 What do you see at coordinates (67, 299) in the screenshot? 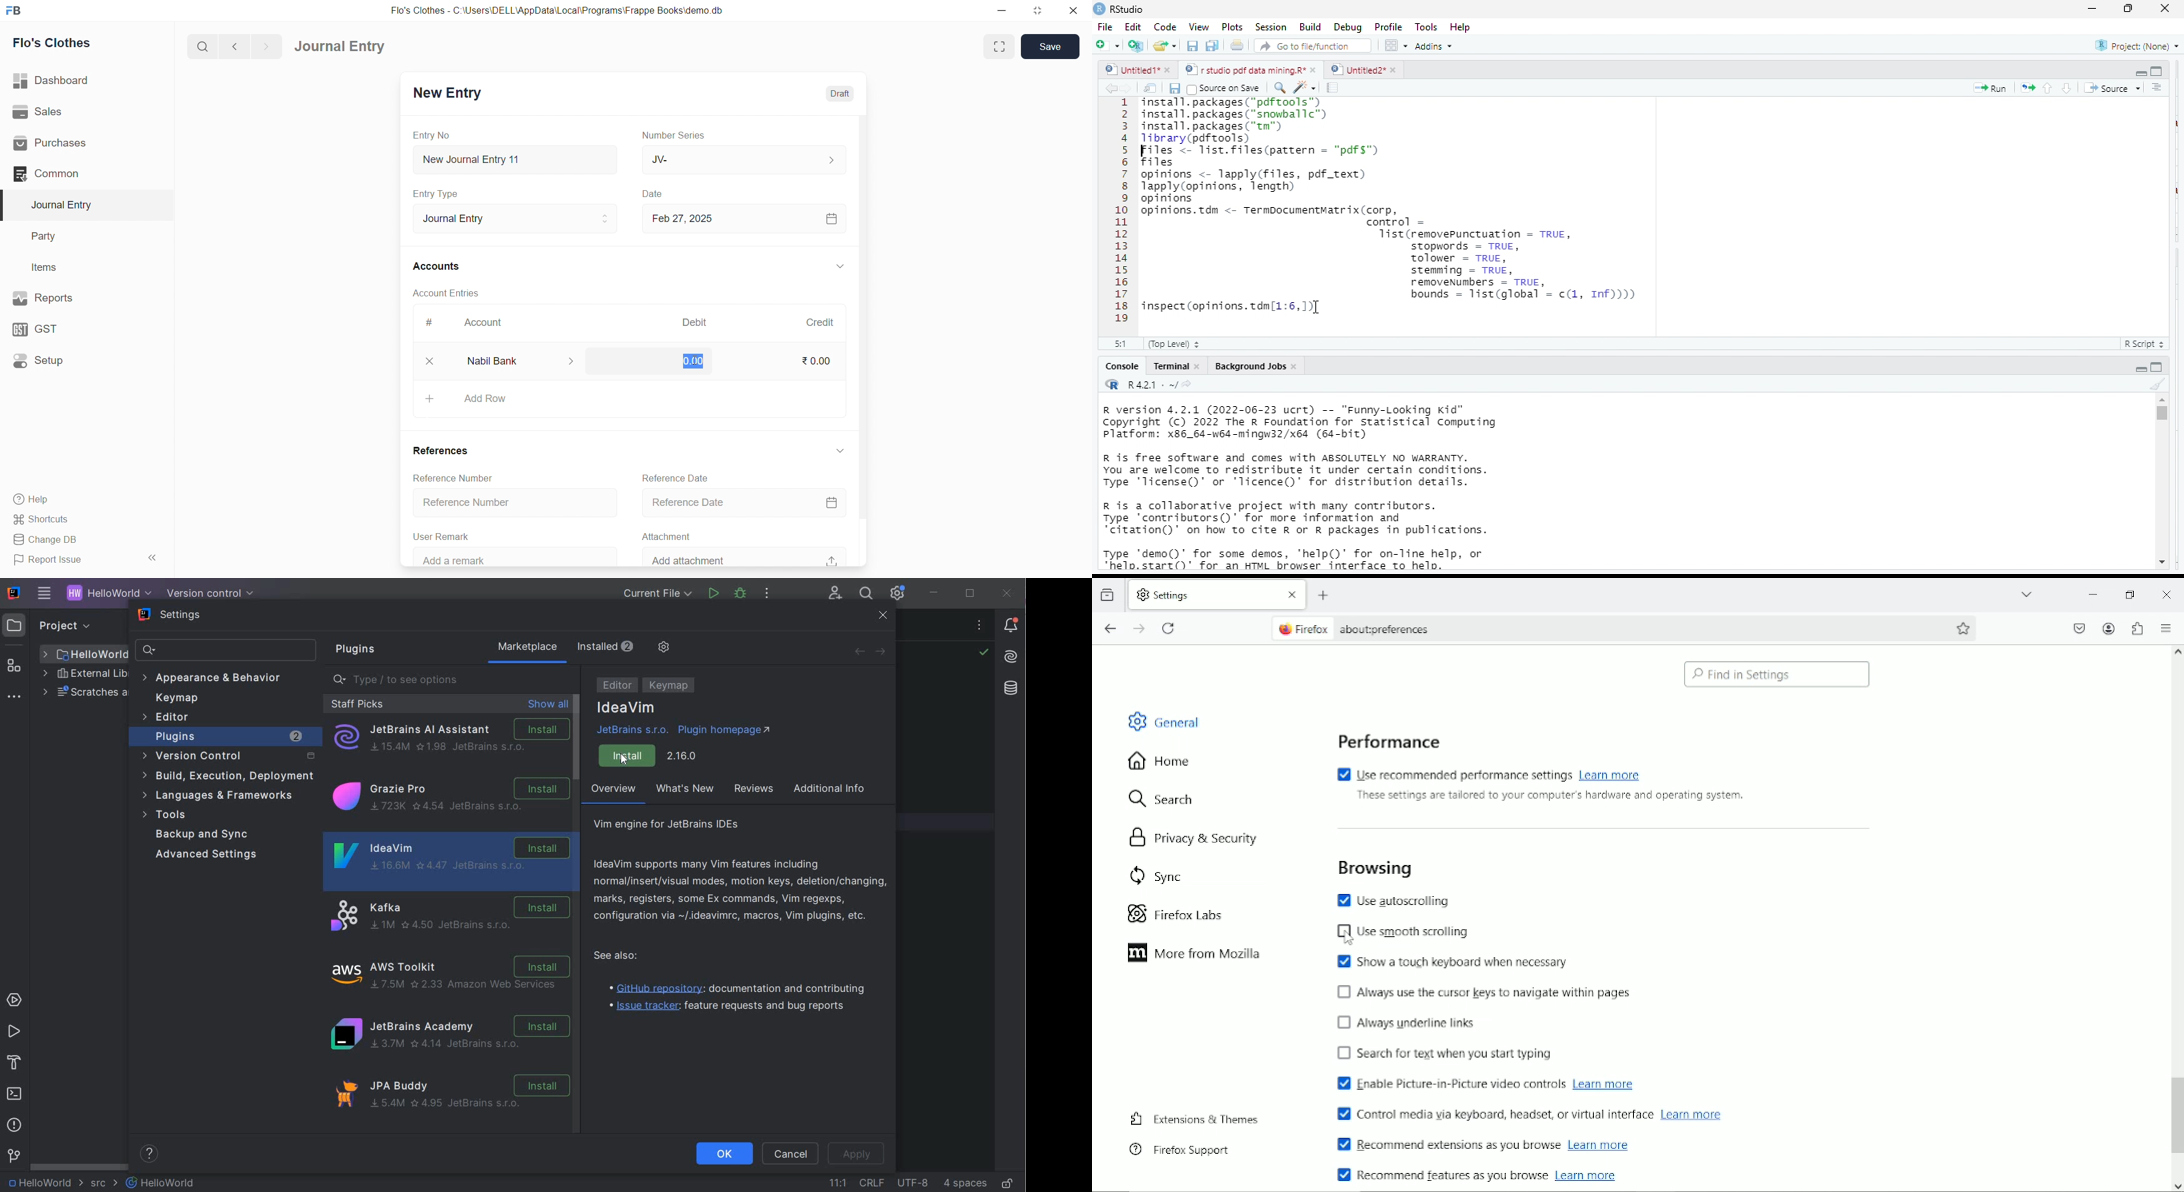
I see `Reports` at bounding box center [67, 299].